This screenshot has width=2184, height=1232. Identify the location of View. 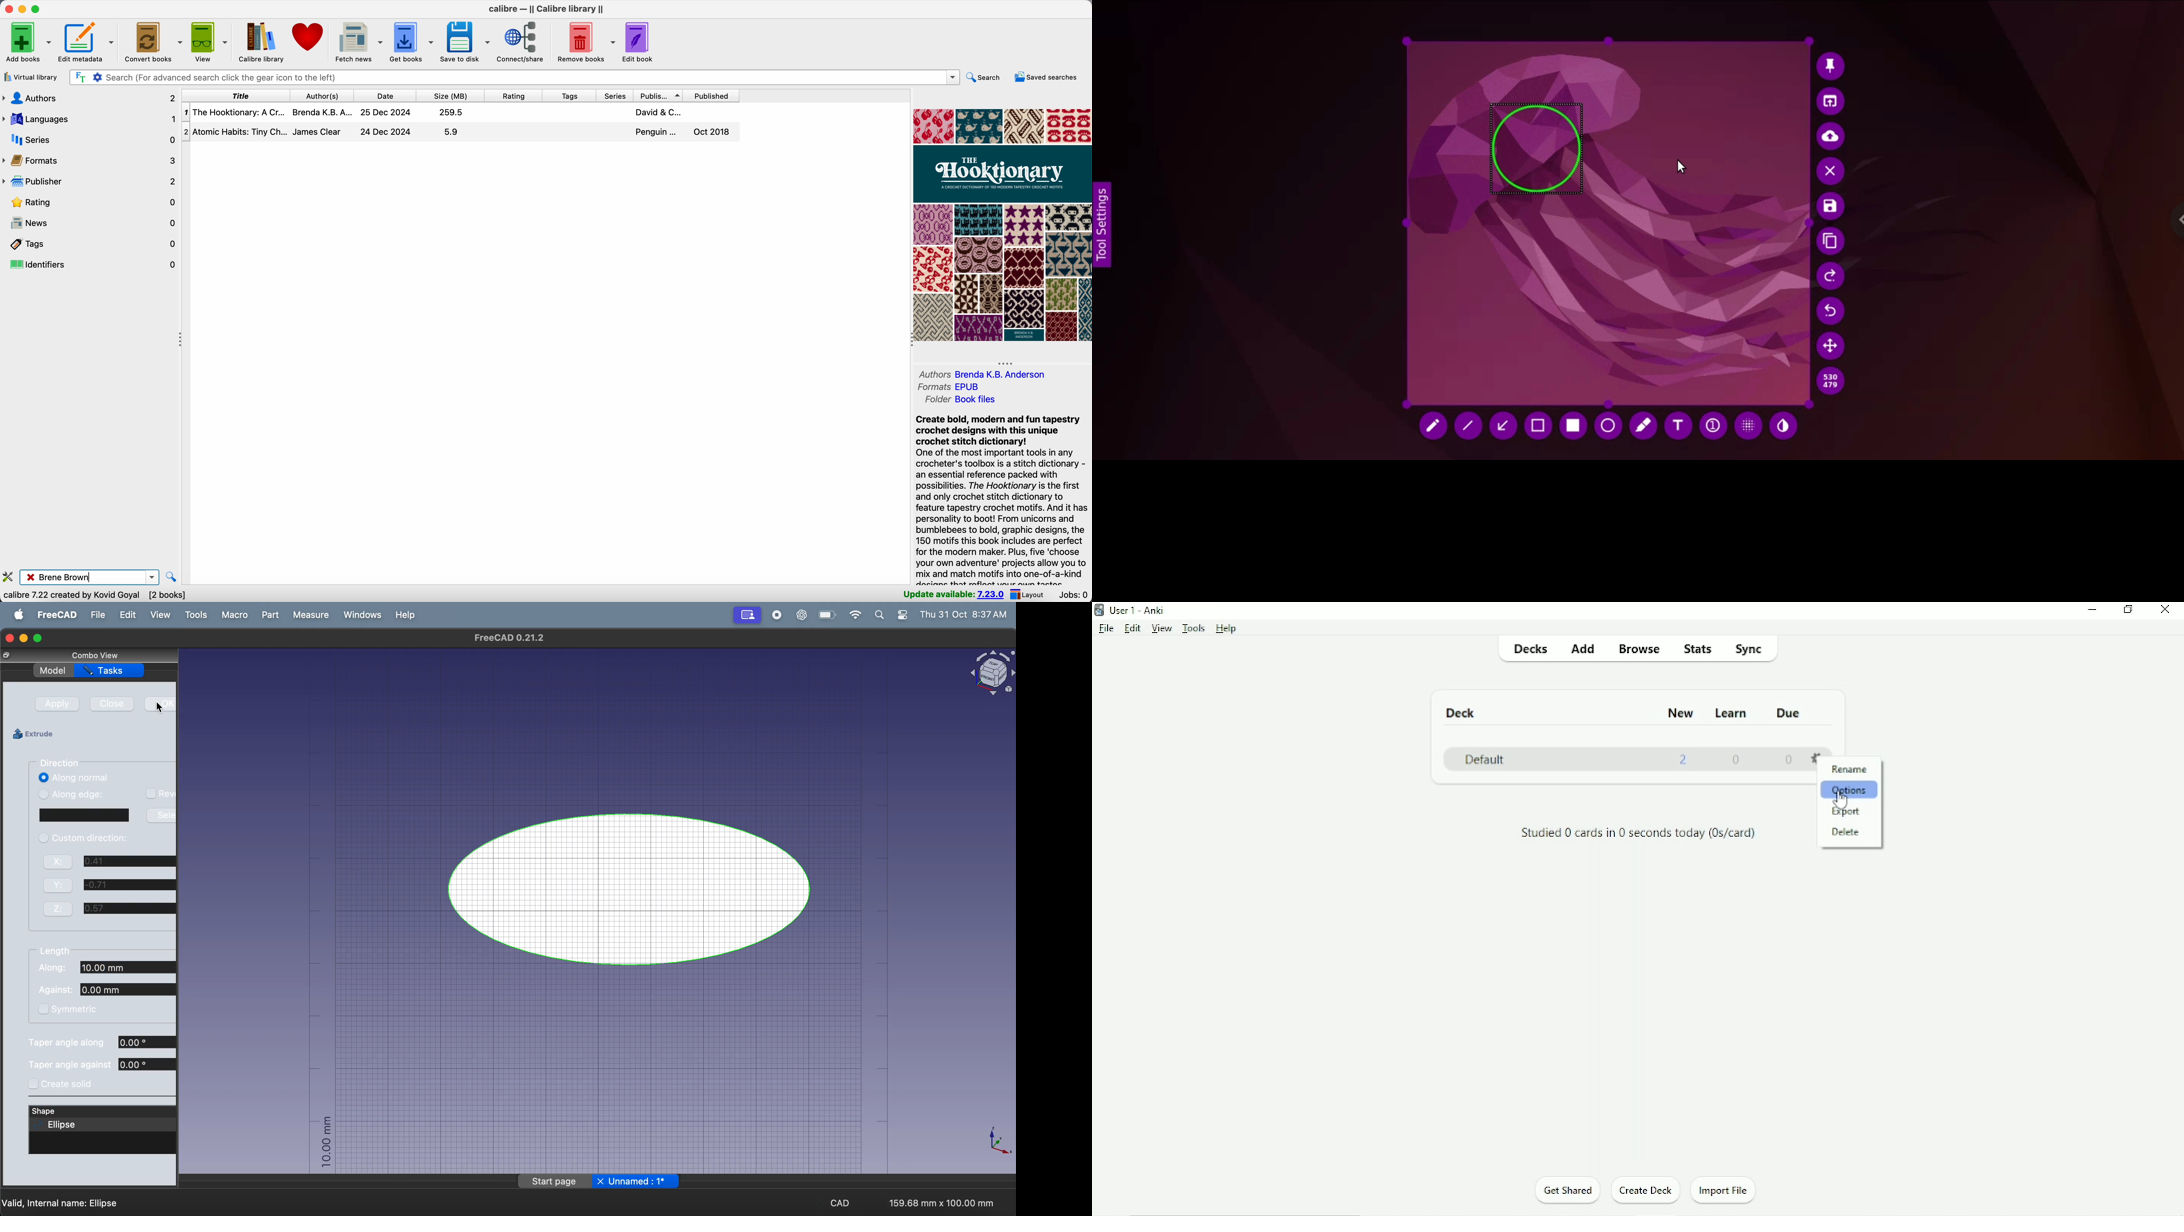
(1161, 629).